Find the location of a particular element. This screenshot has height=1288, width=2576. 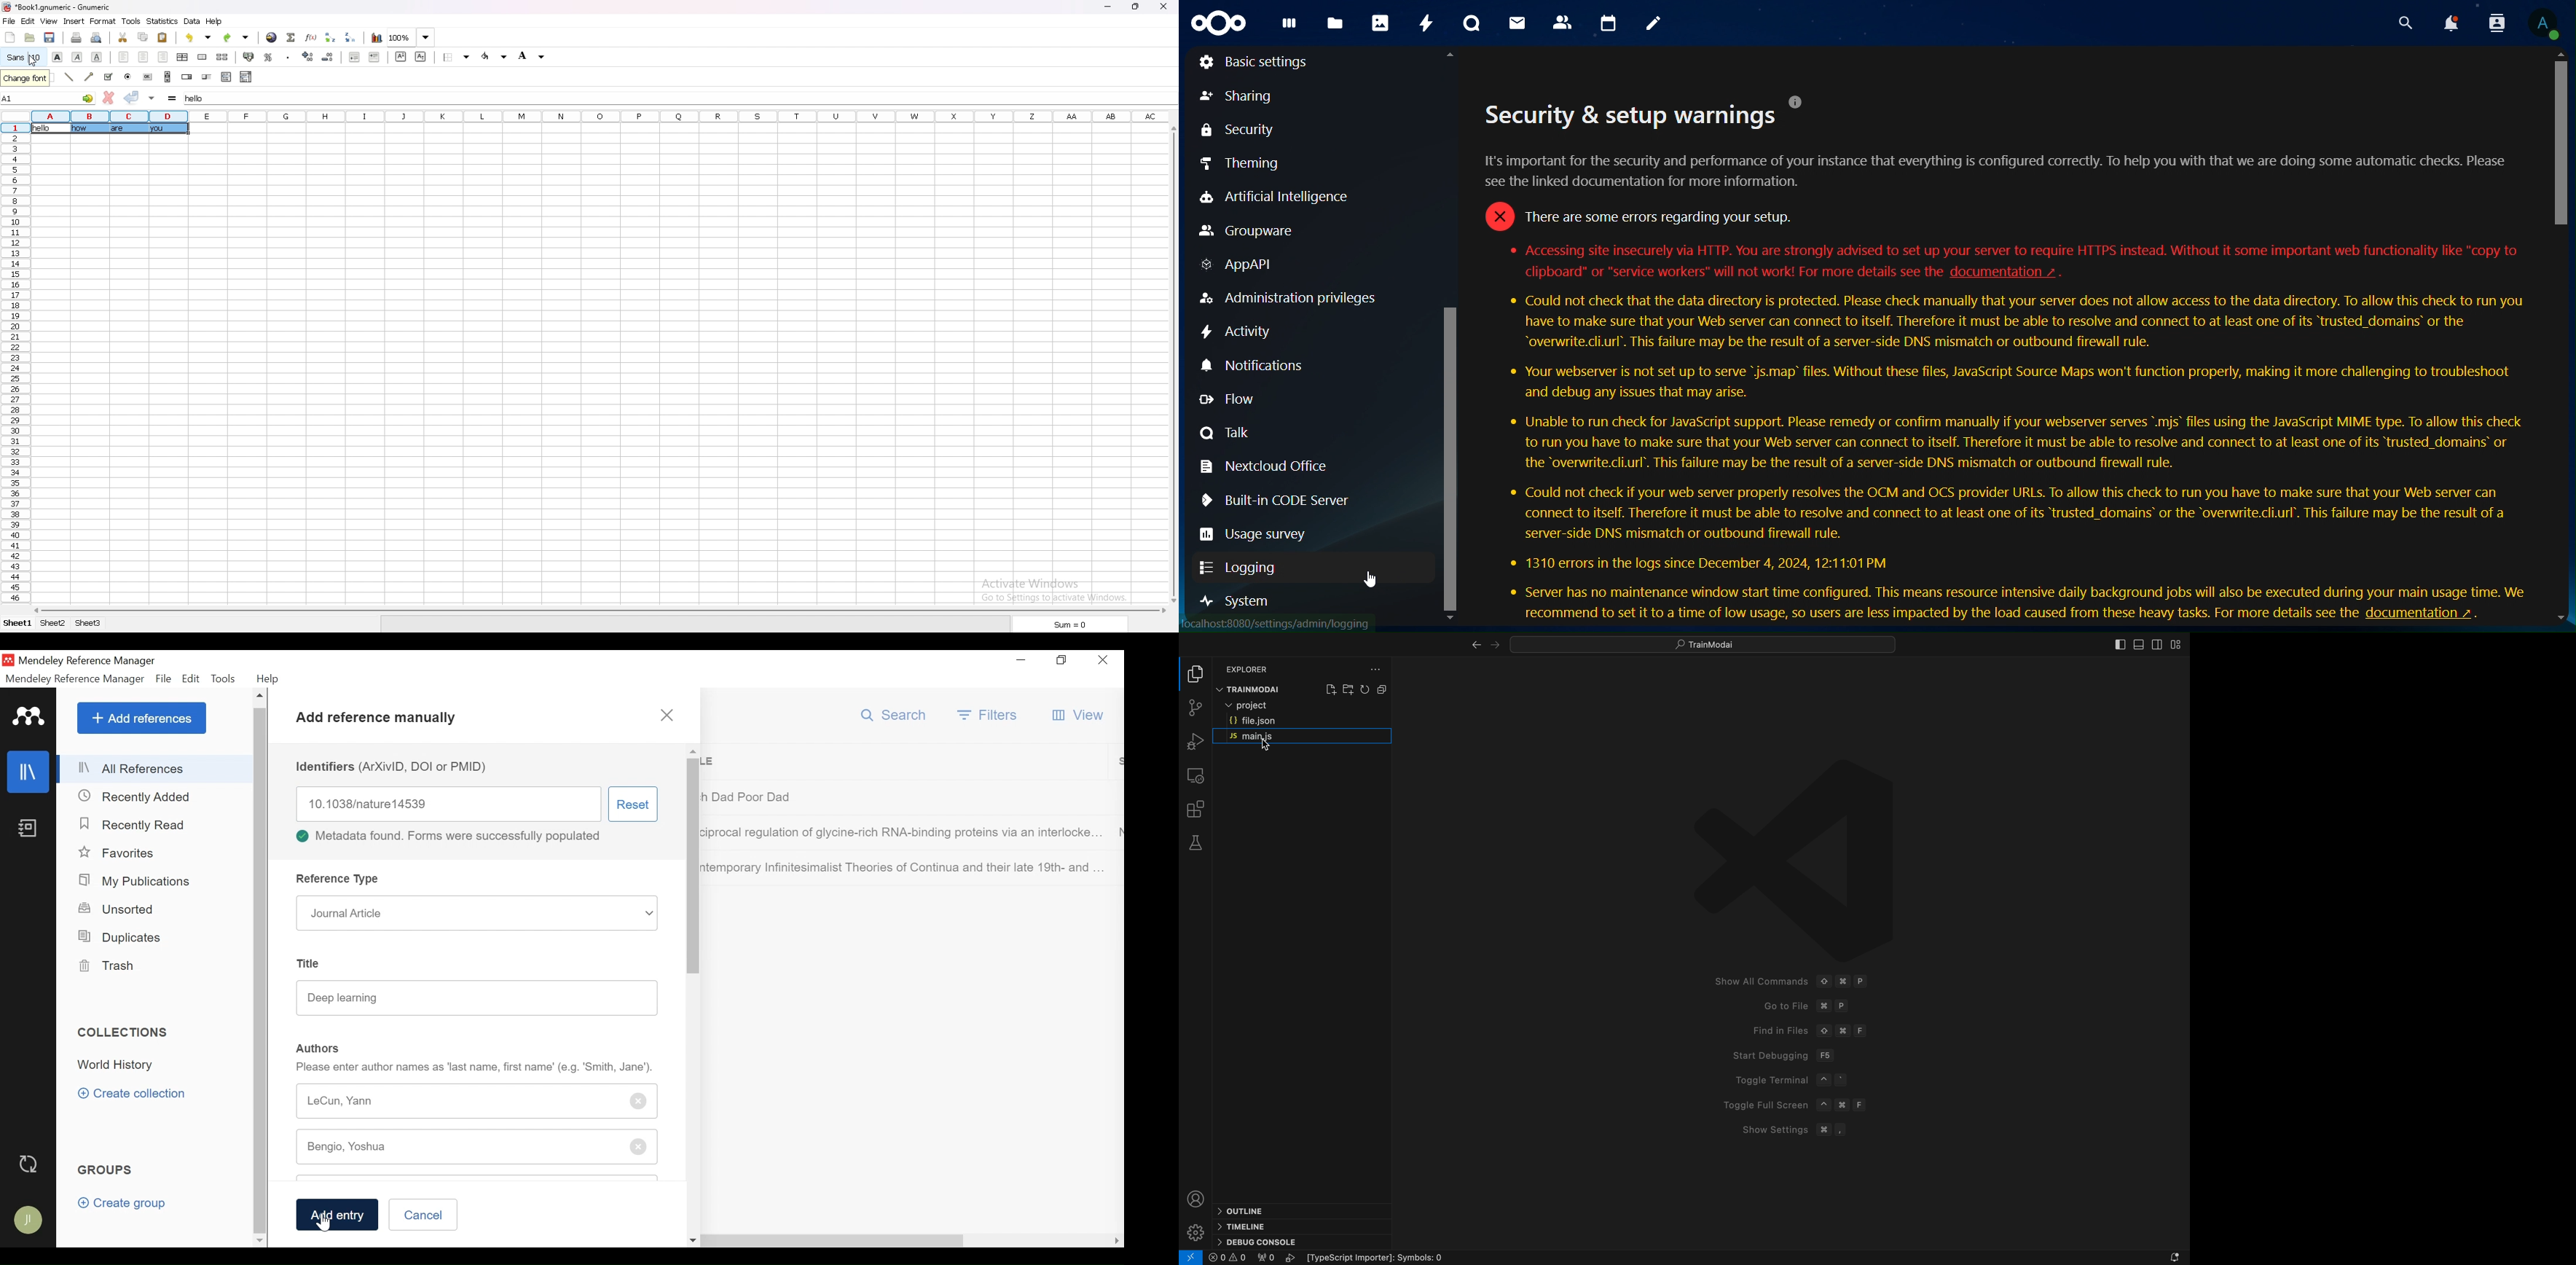

view profile is located at coordinates (2542, 25).